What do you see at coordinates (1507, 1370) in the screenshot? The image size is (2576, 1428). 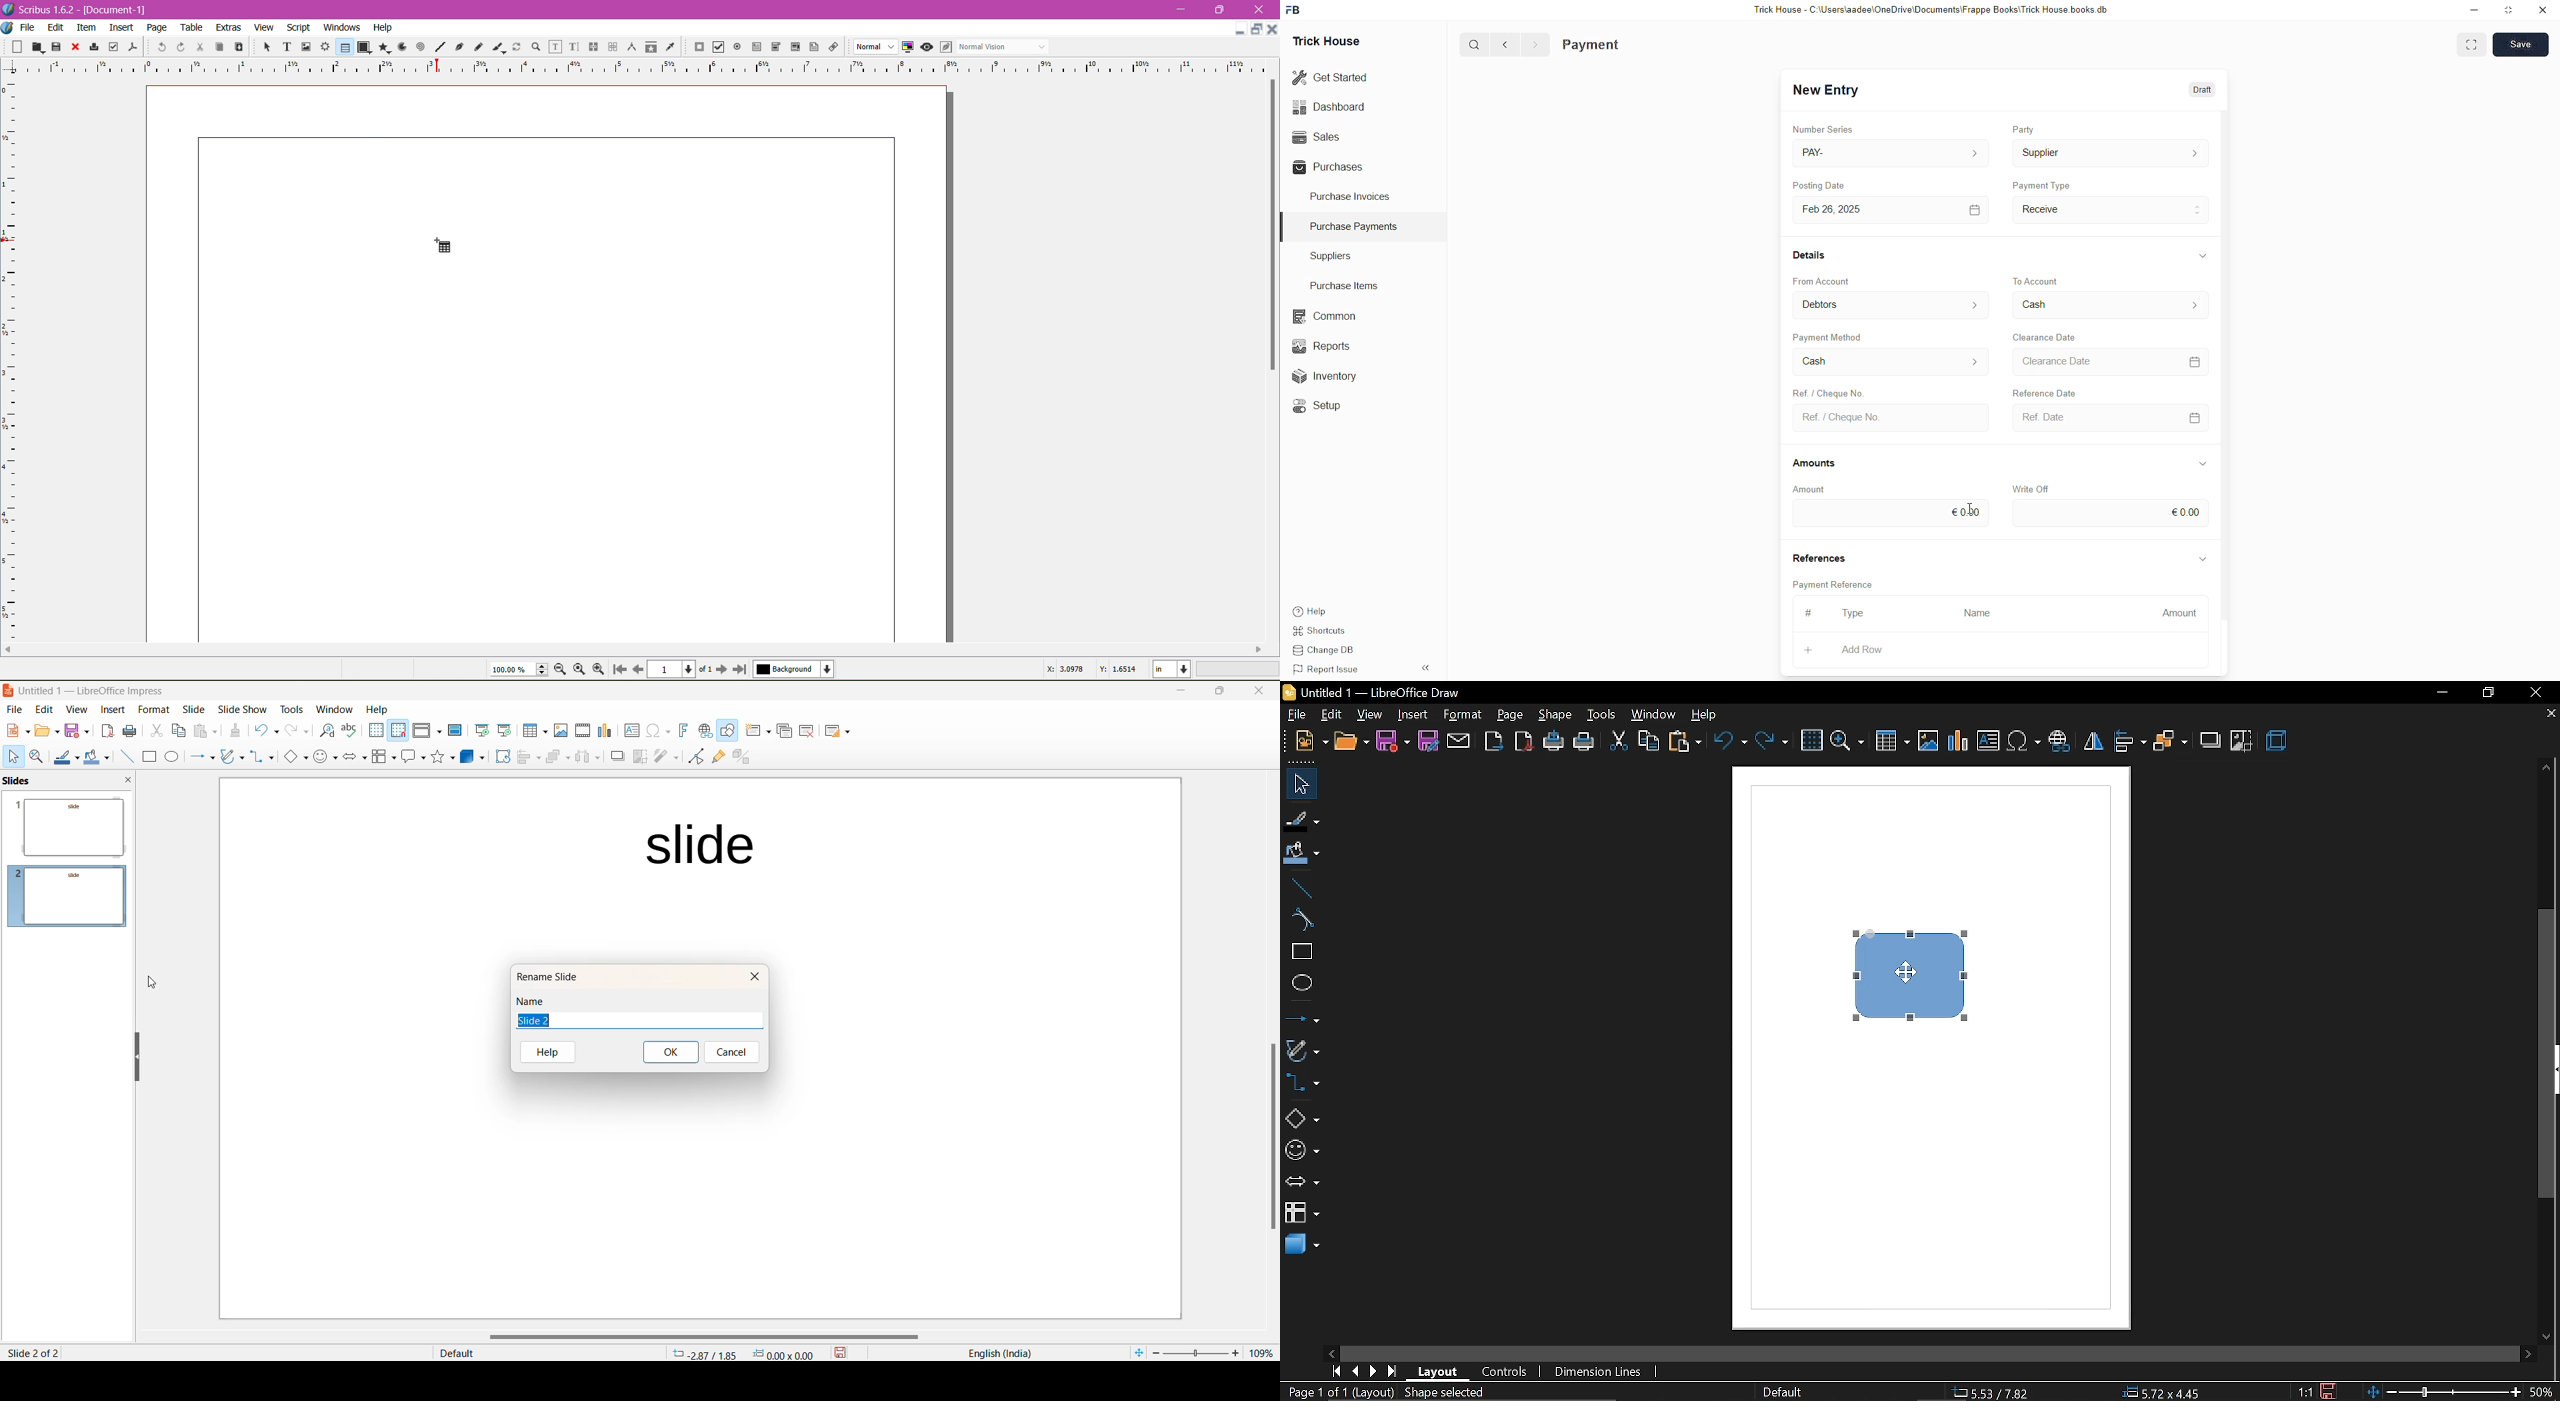 I see `controls` at bounding box center [1507, 1370].